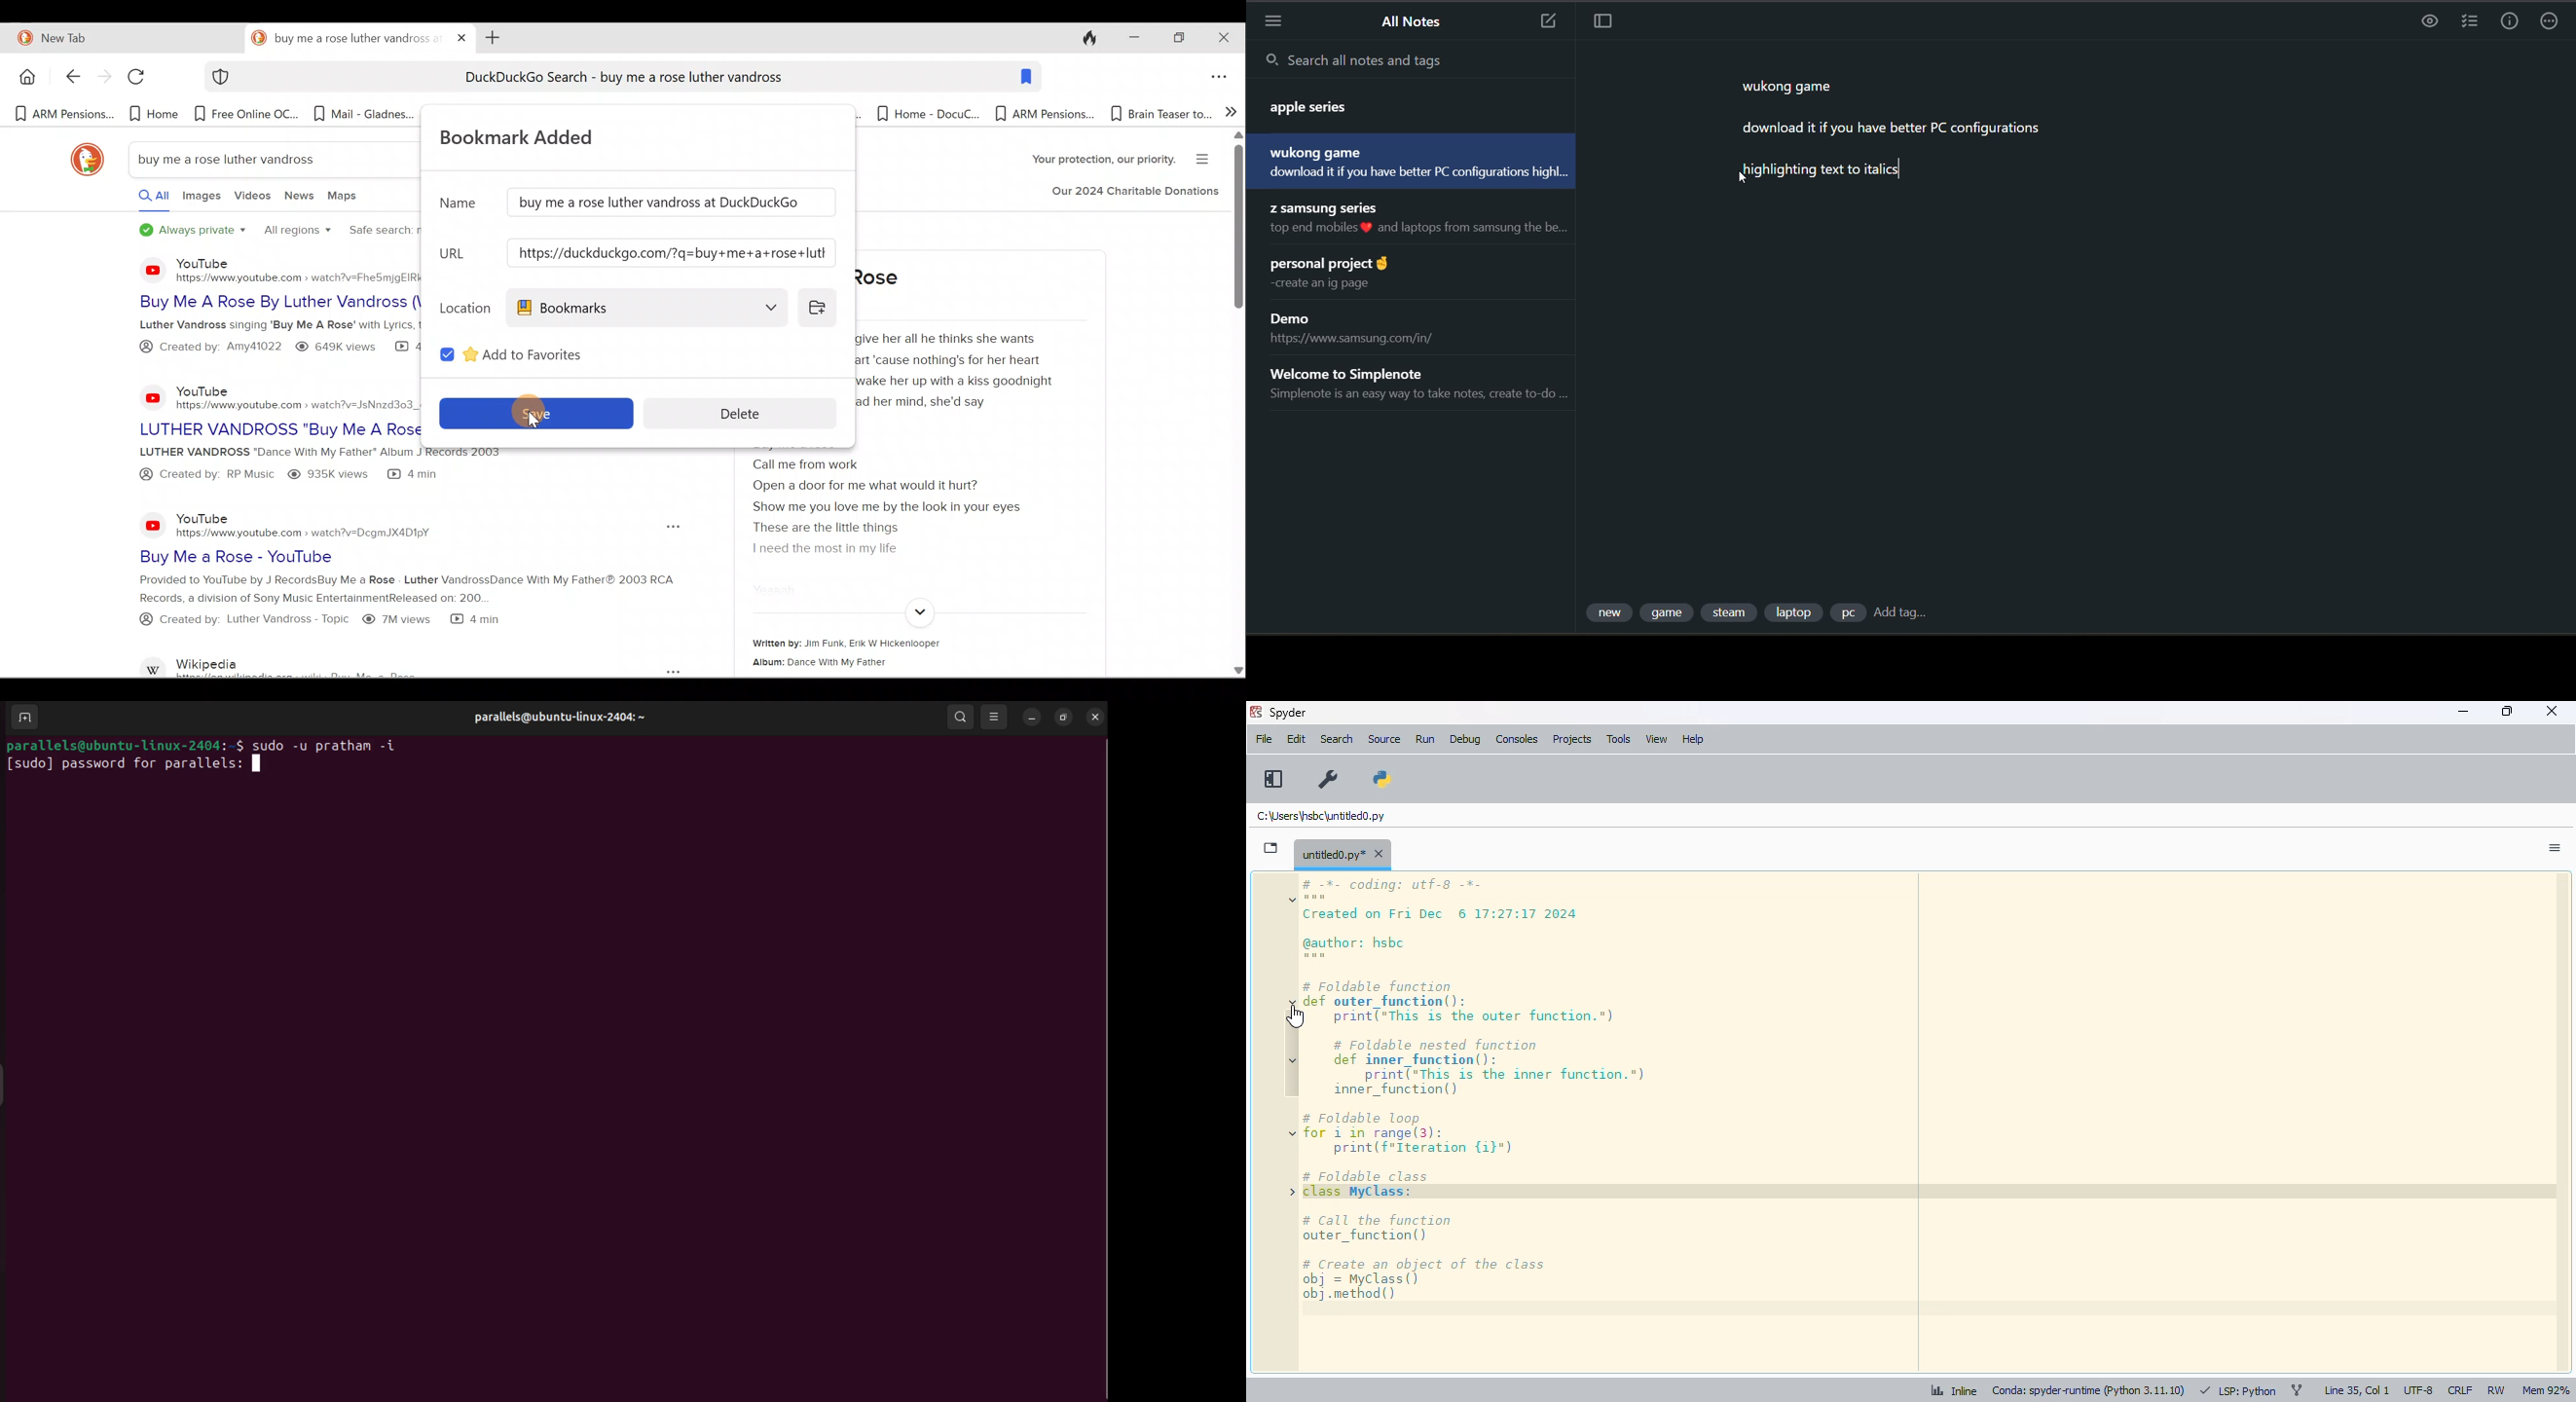 The image size is (2576, 1428). What do you see at coordinates (1408, 161) in the screenshot?
I see `note title and preview` at bounding box center [1408, 161].